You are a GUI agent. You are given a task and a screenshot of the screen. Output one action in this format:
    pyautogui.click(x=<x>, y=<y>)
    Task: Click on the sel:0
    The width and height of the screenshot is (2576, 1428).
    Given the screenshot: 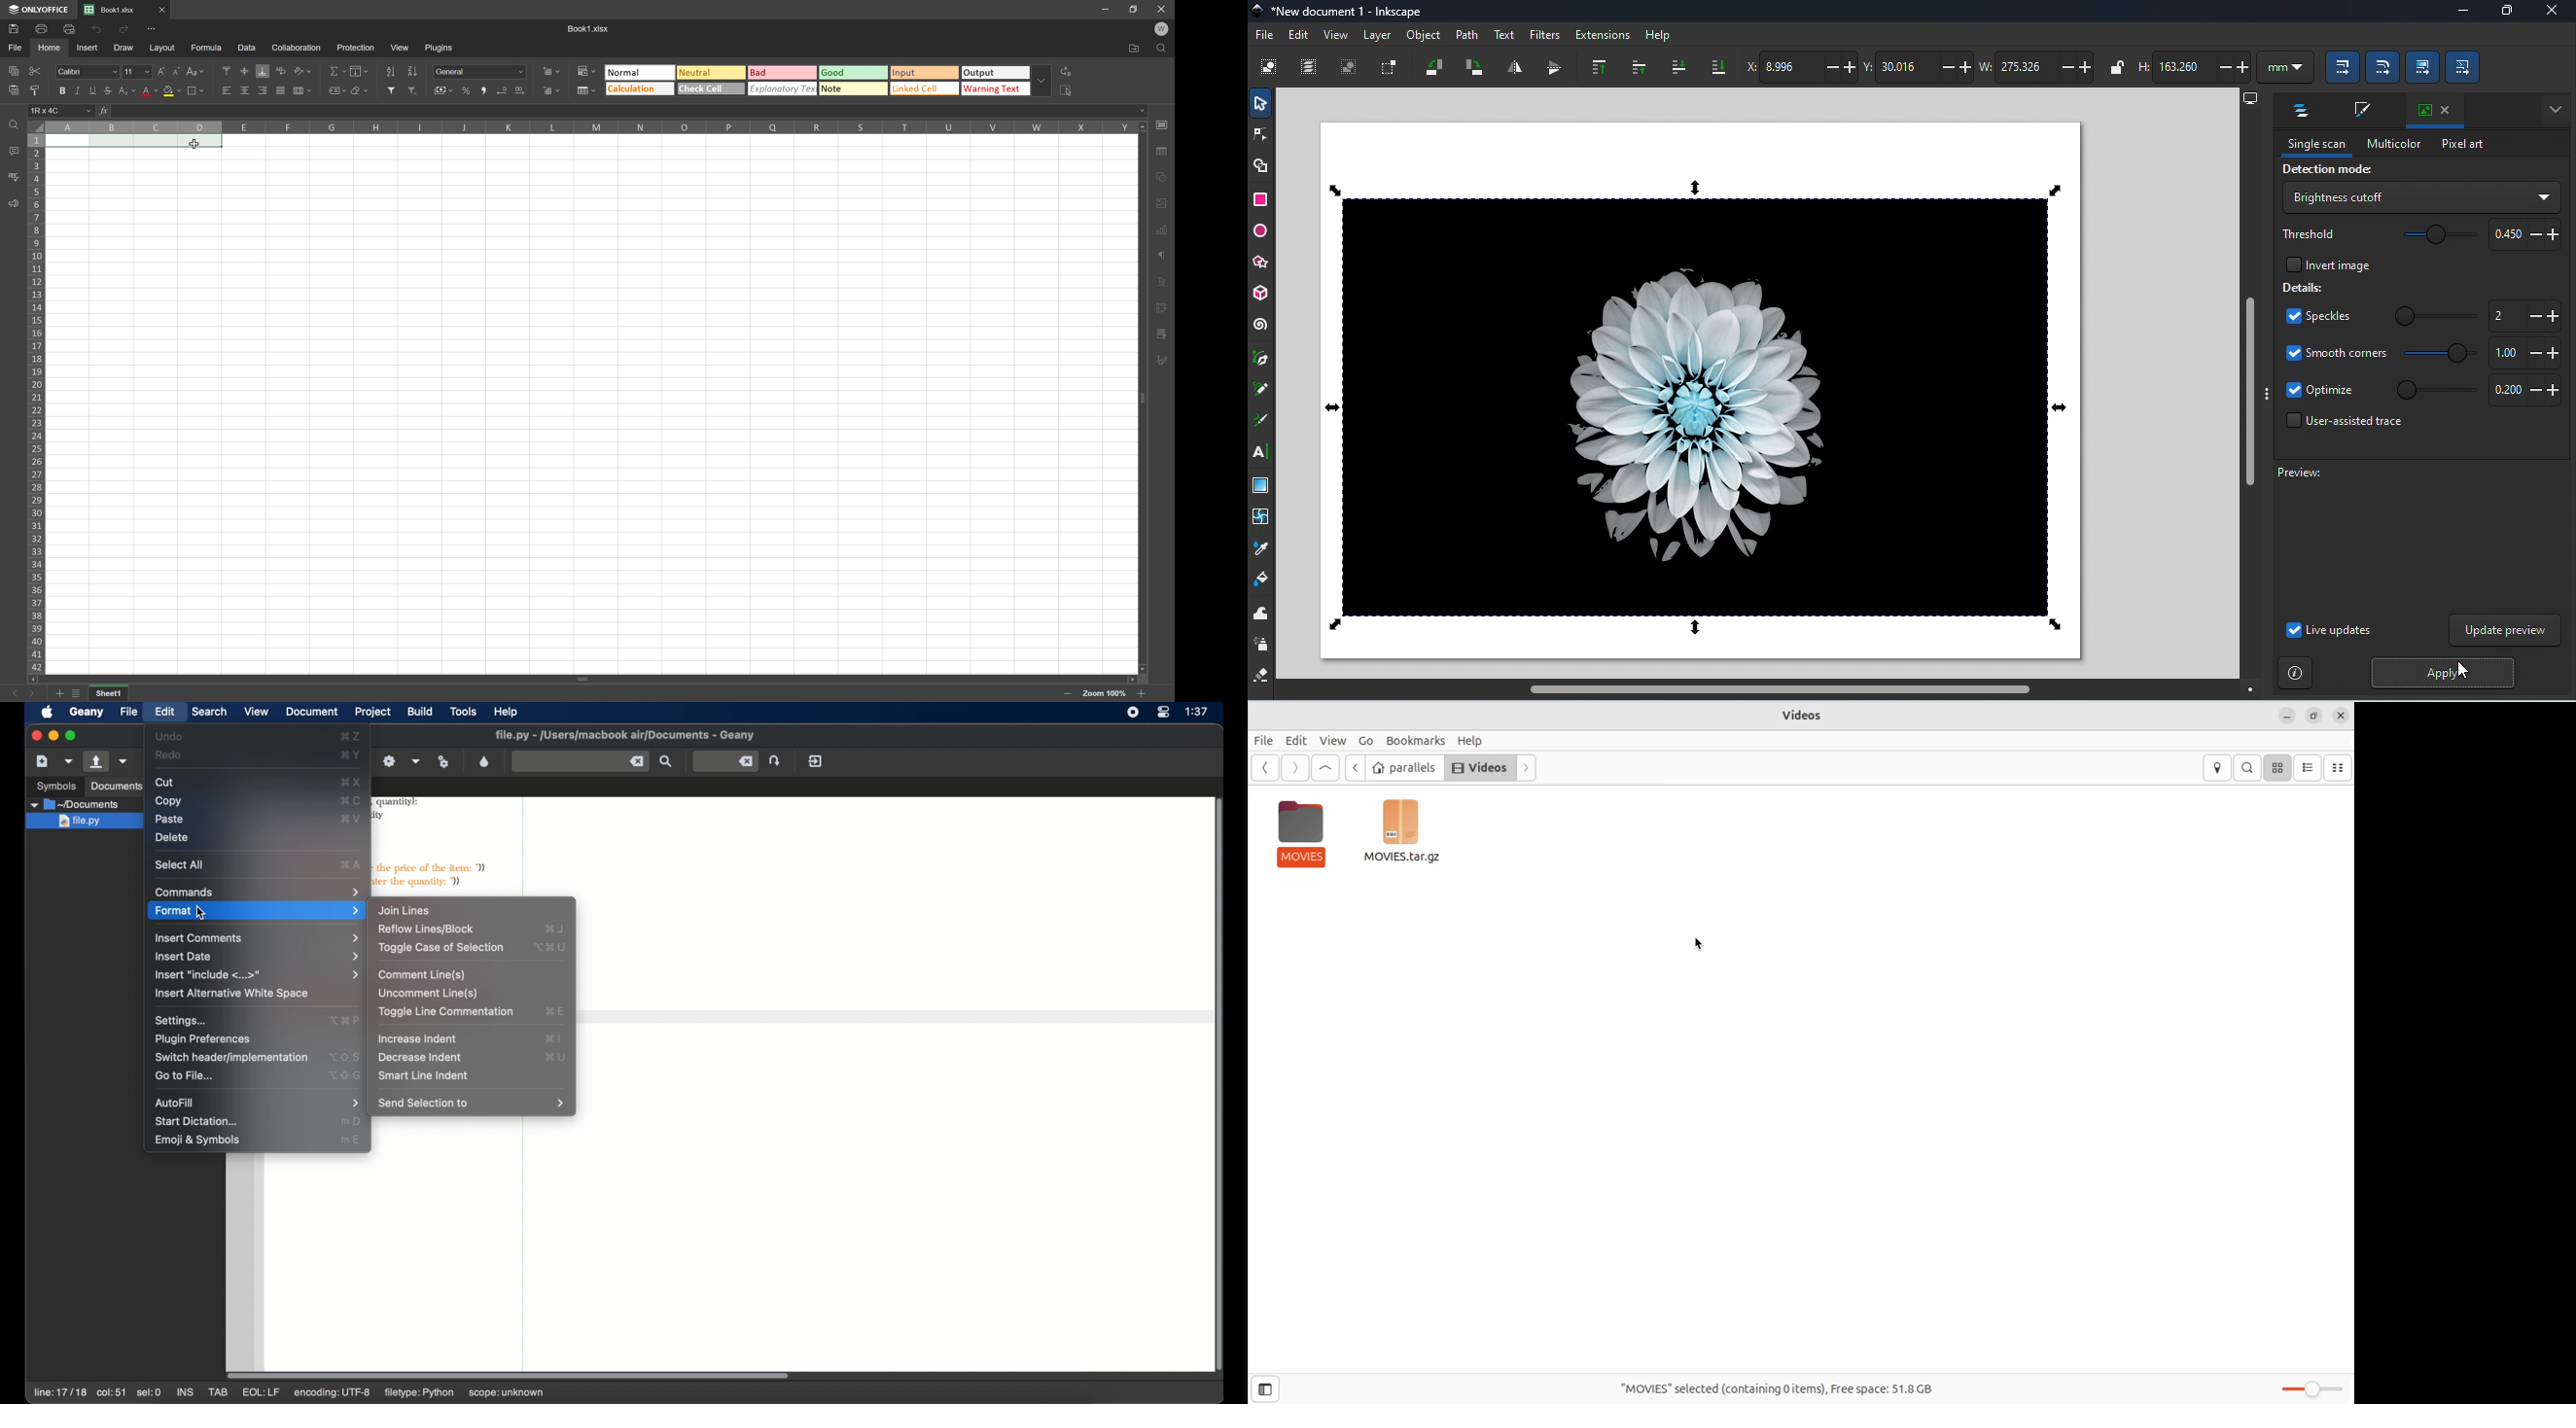 What is the action you would take?
    pyautogui.click(x=149, y=1392)
    